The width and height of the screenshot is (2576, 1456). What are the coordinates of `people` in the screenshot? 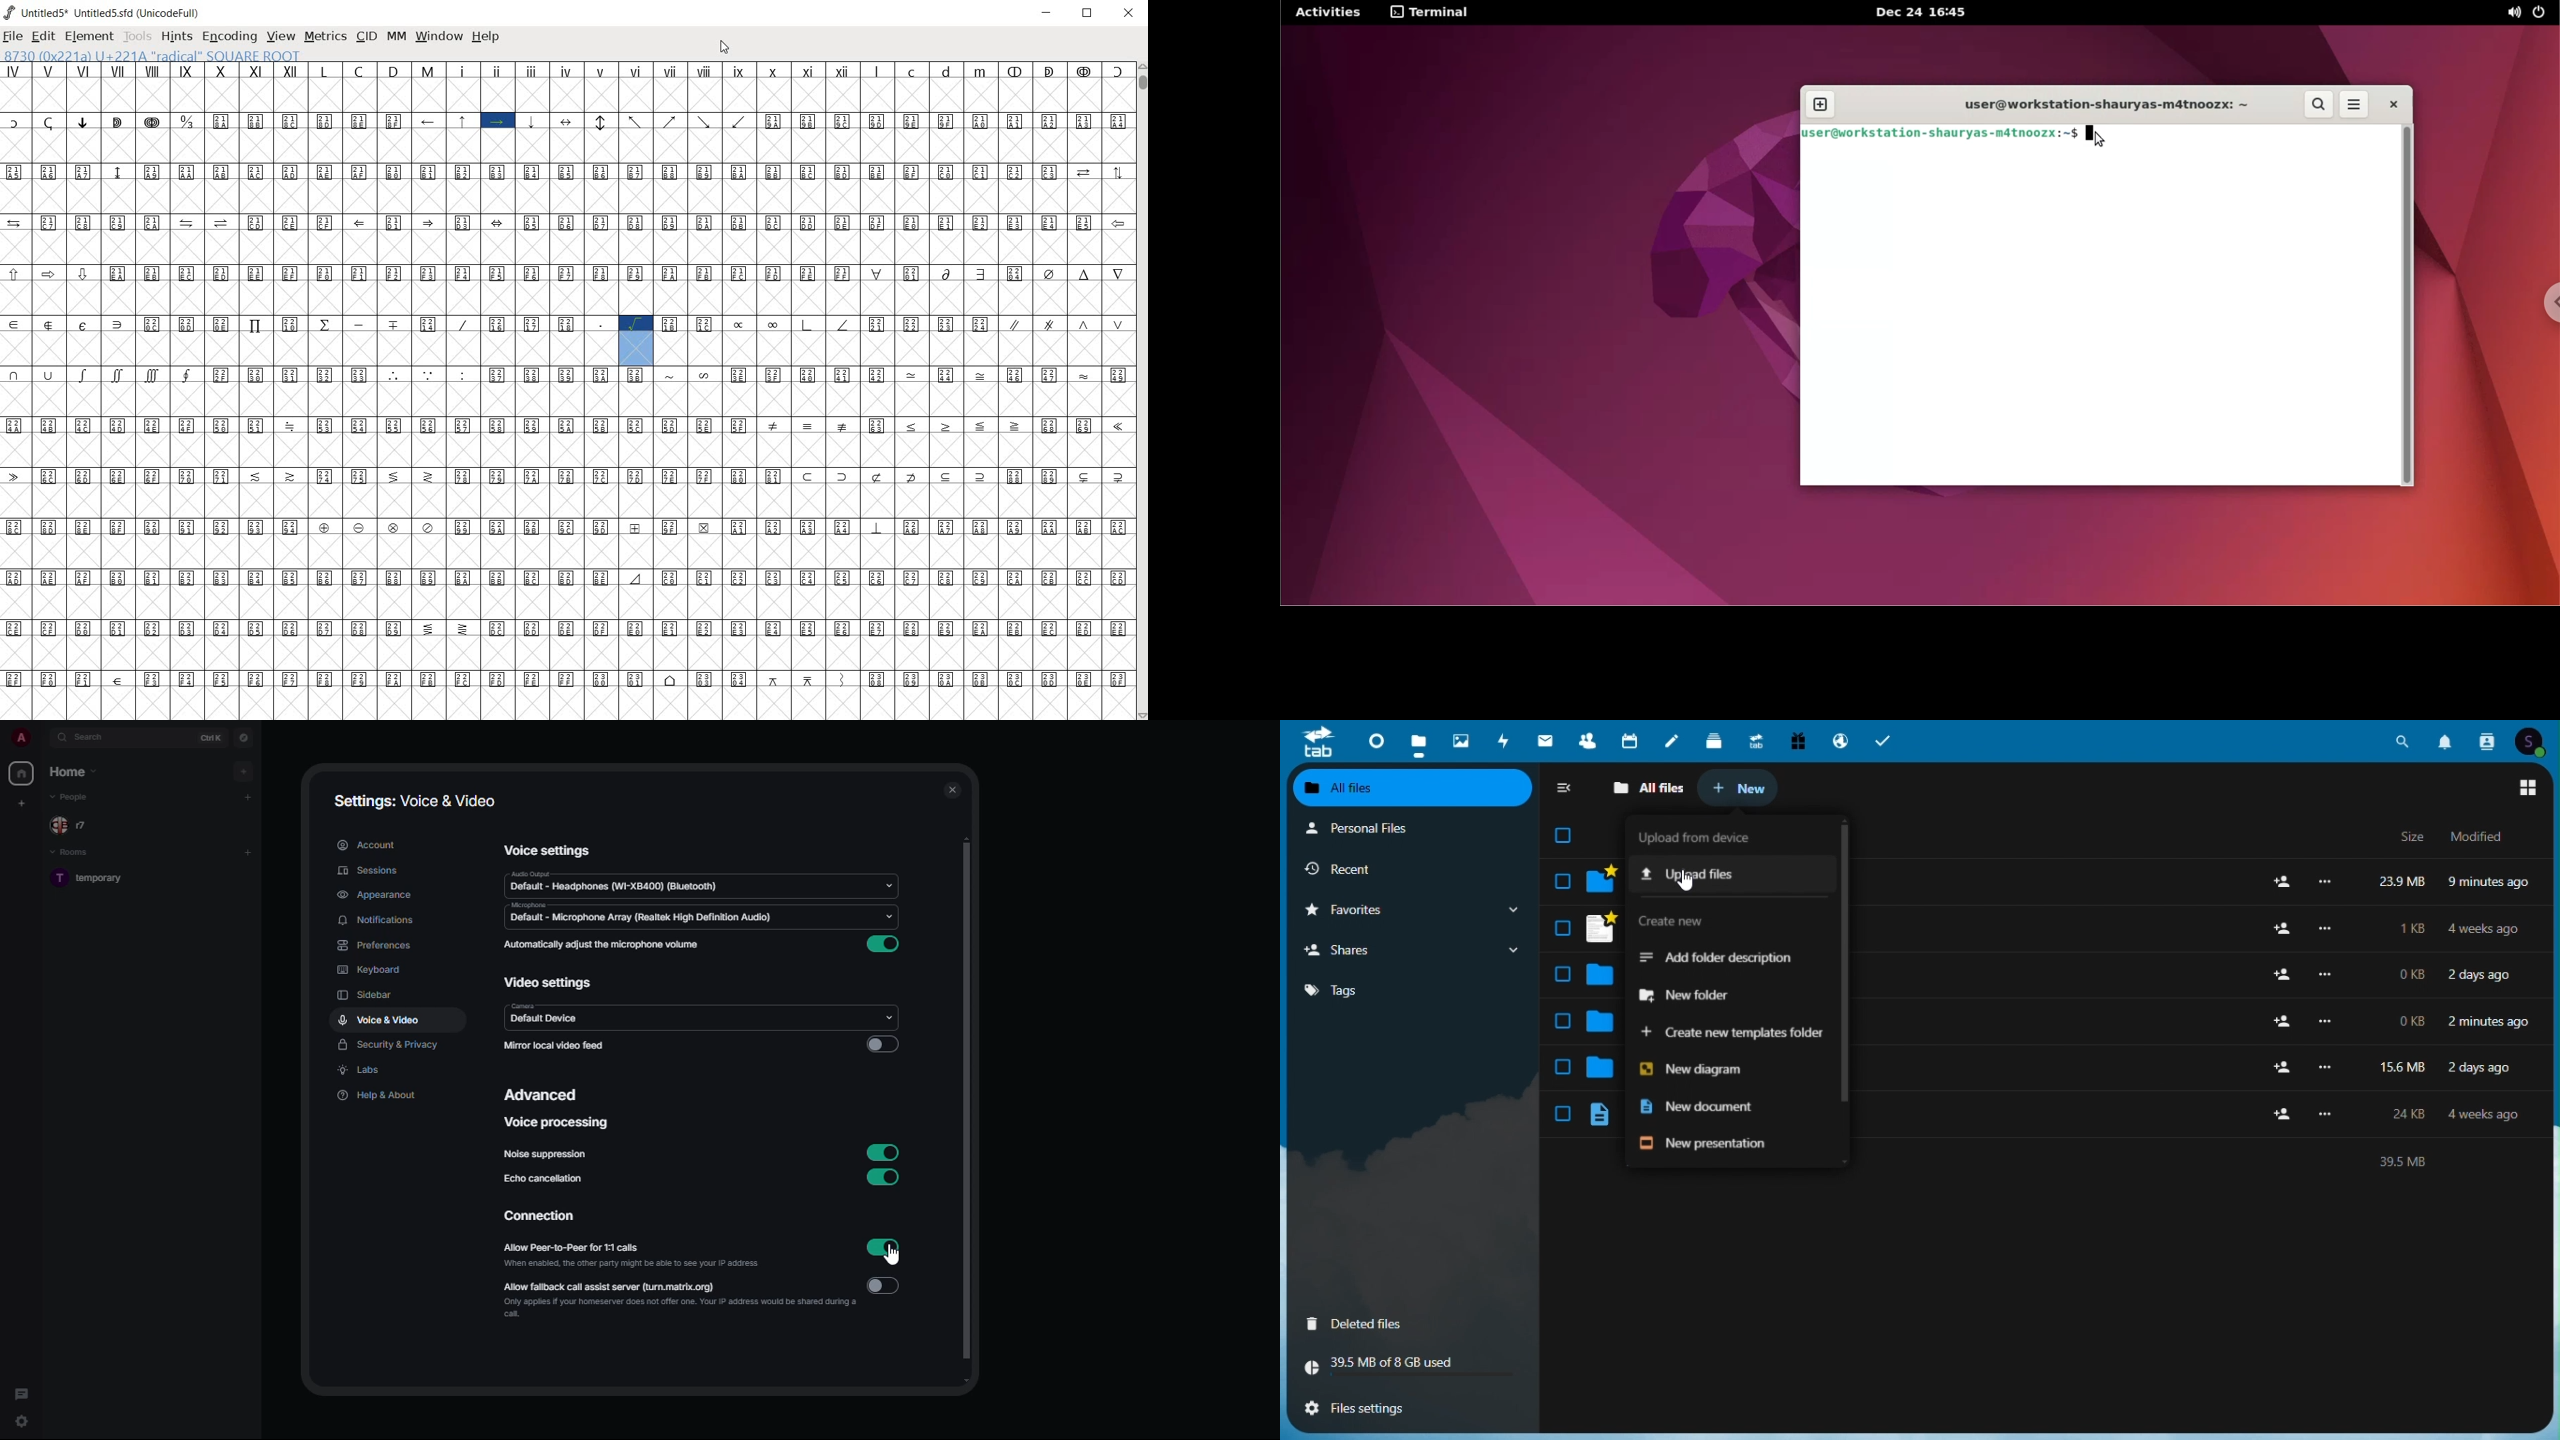 It's located at (75, 798).